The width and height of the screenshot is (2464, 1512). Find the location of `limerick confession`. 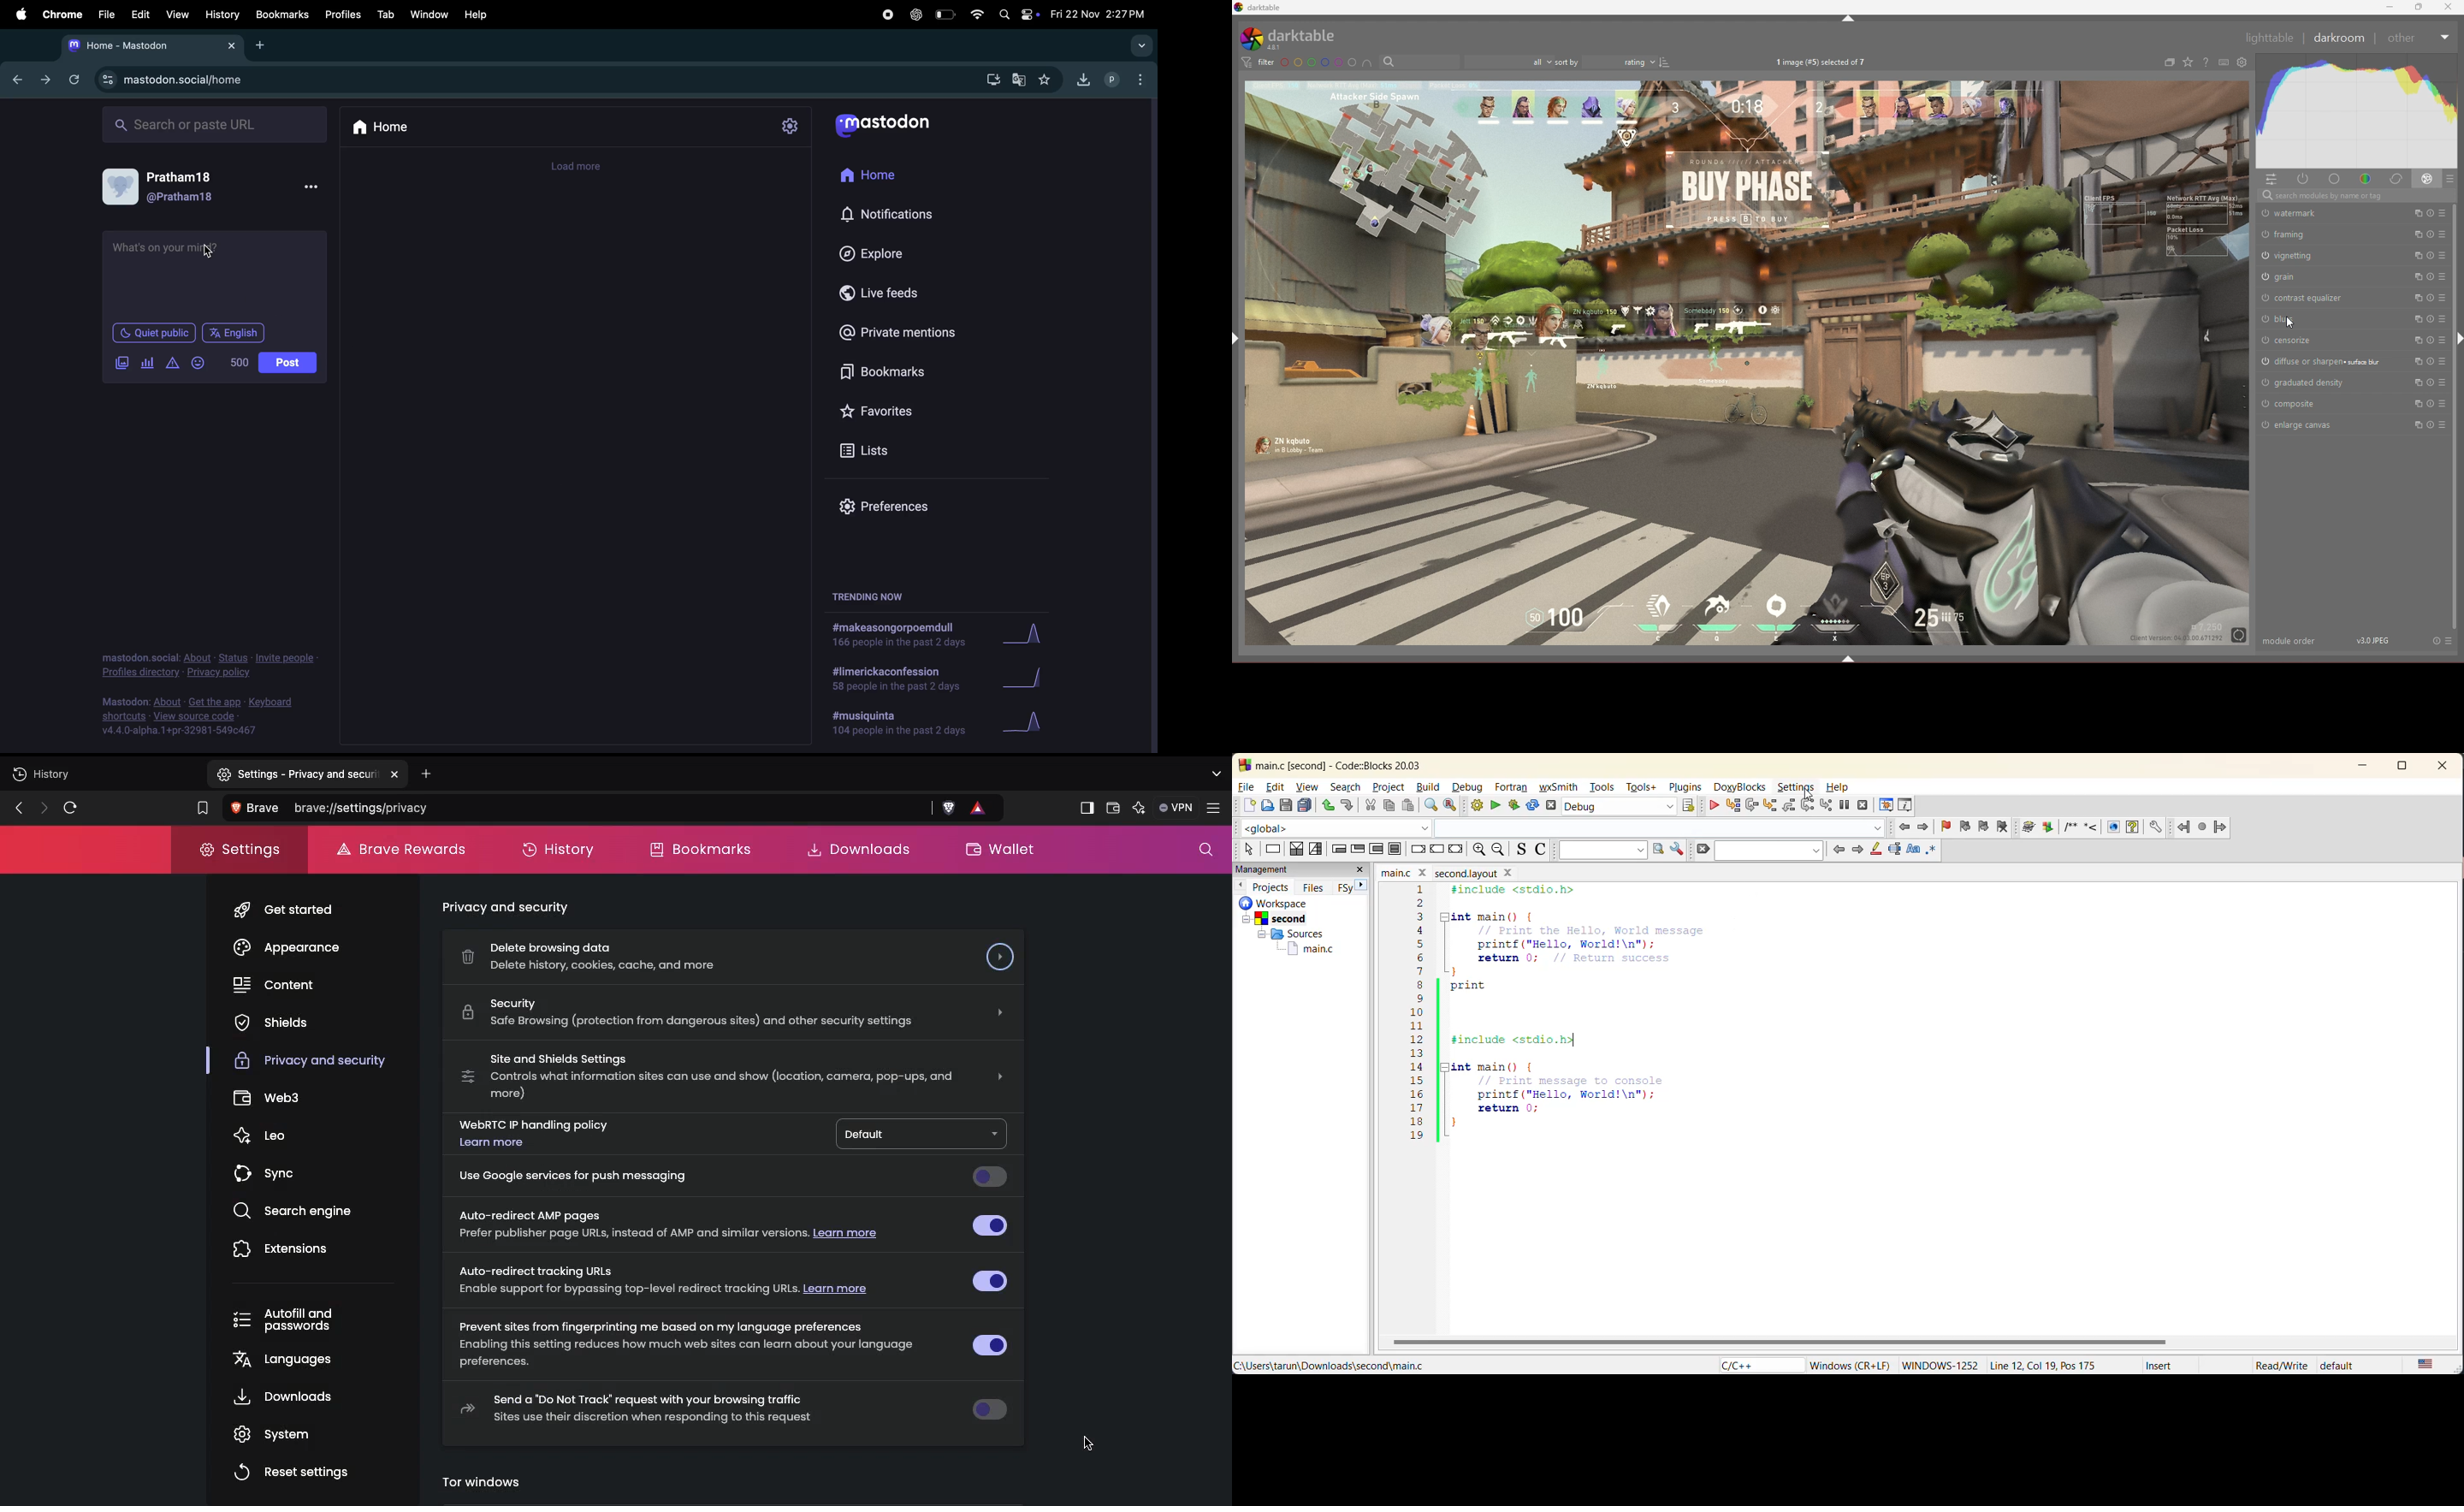

limerick confession is located at coordinates (903, 676).